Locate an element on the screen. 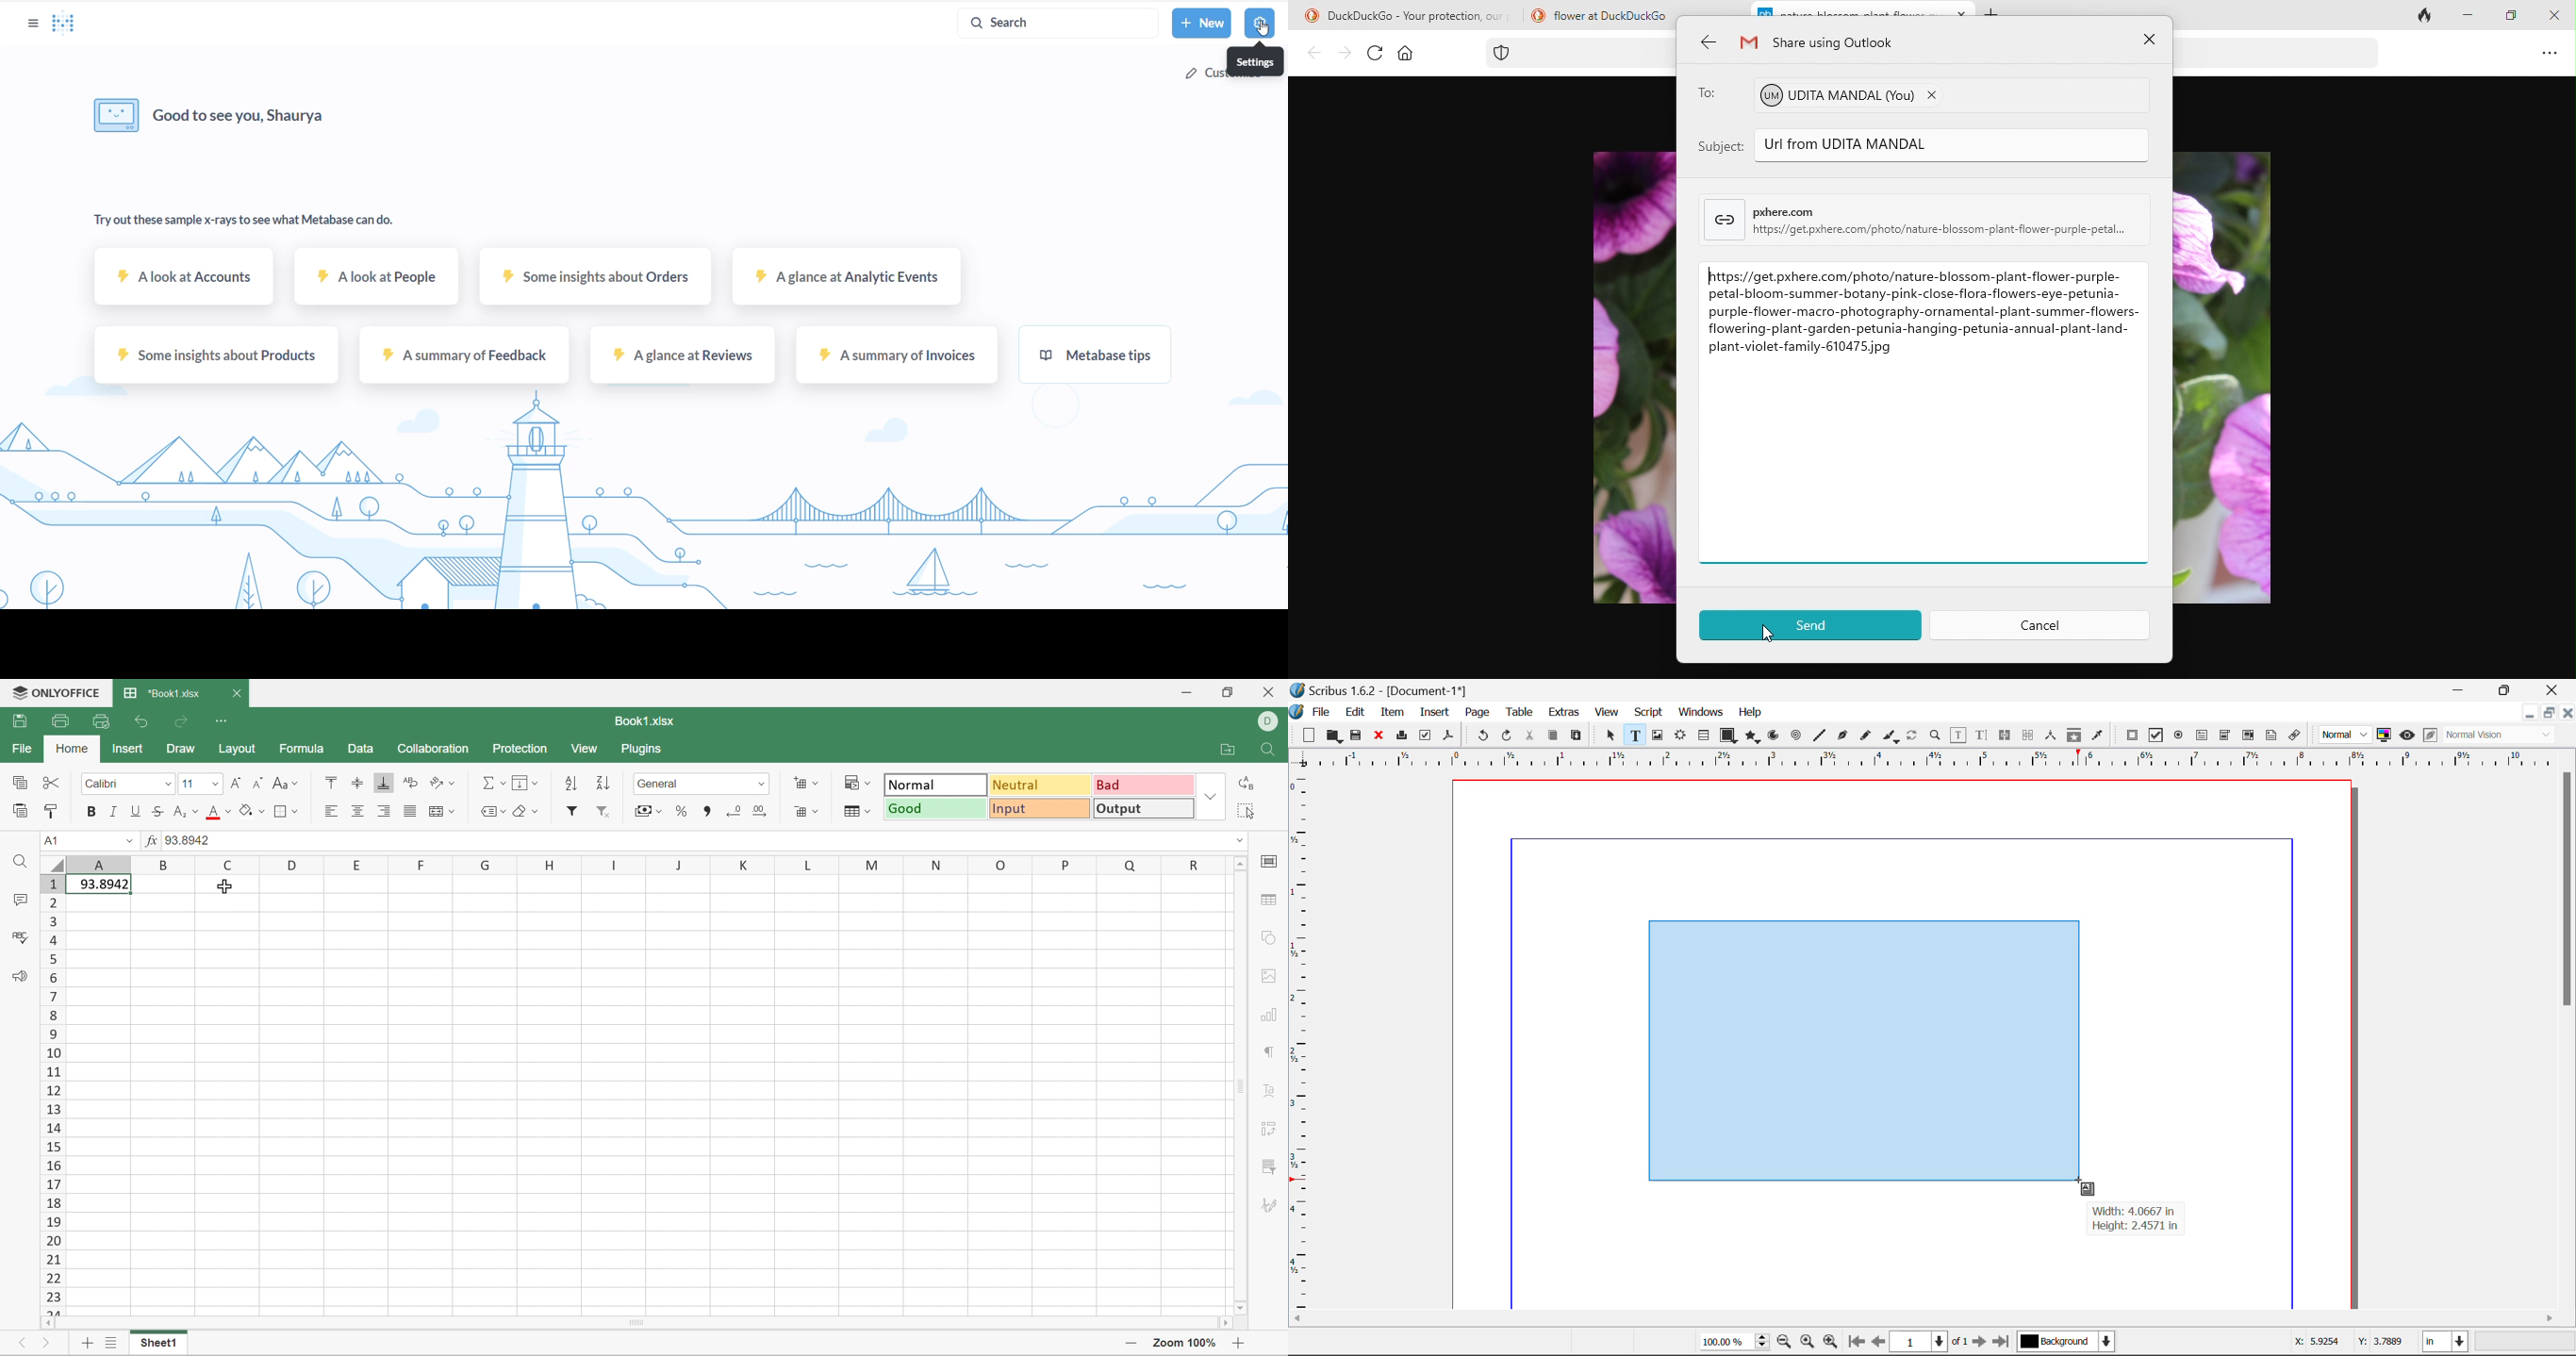  Merge and center is located at coordinates (442, 810).